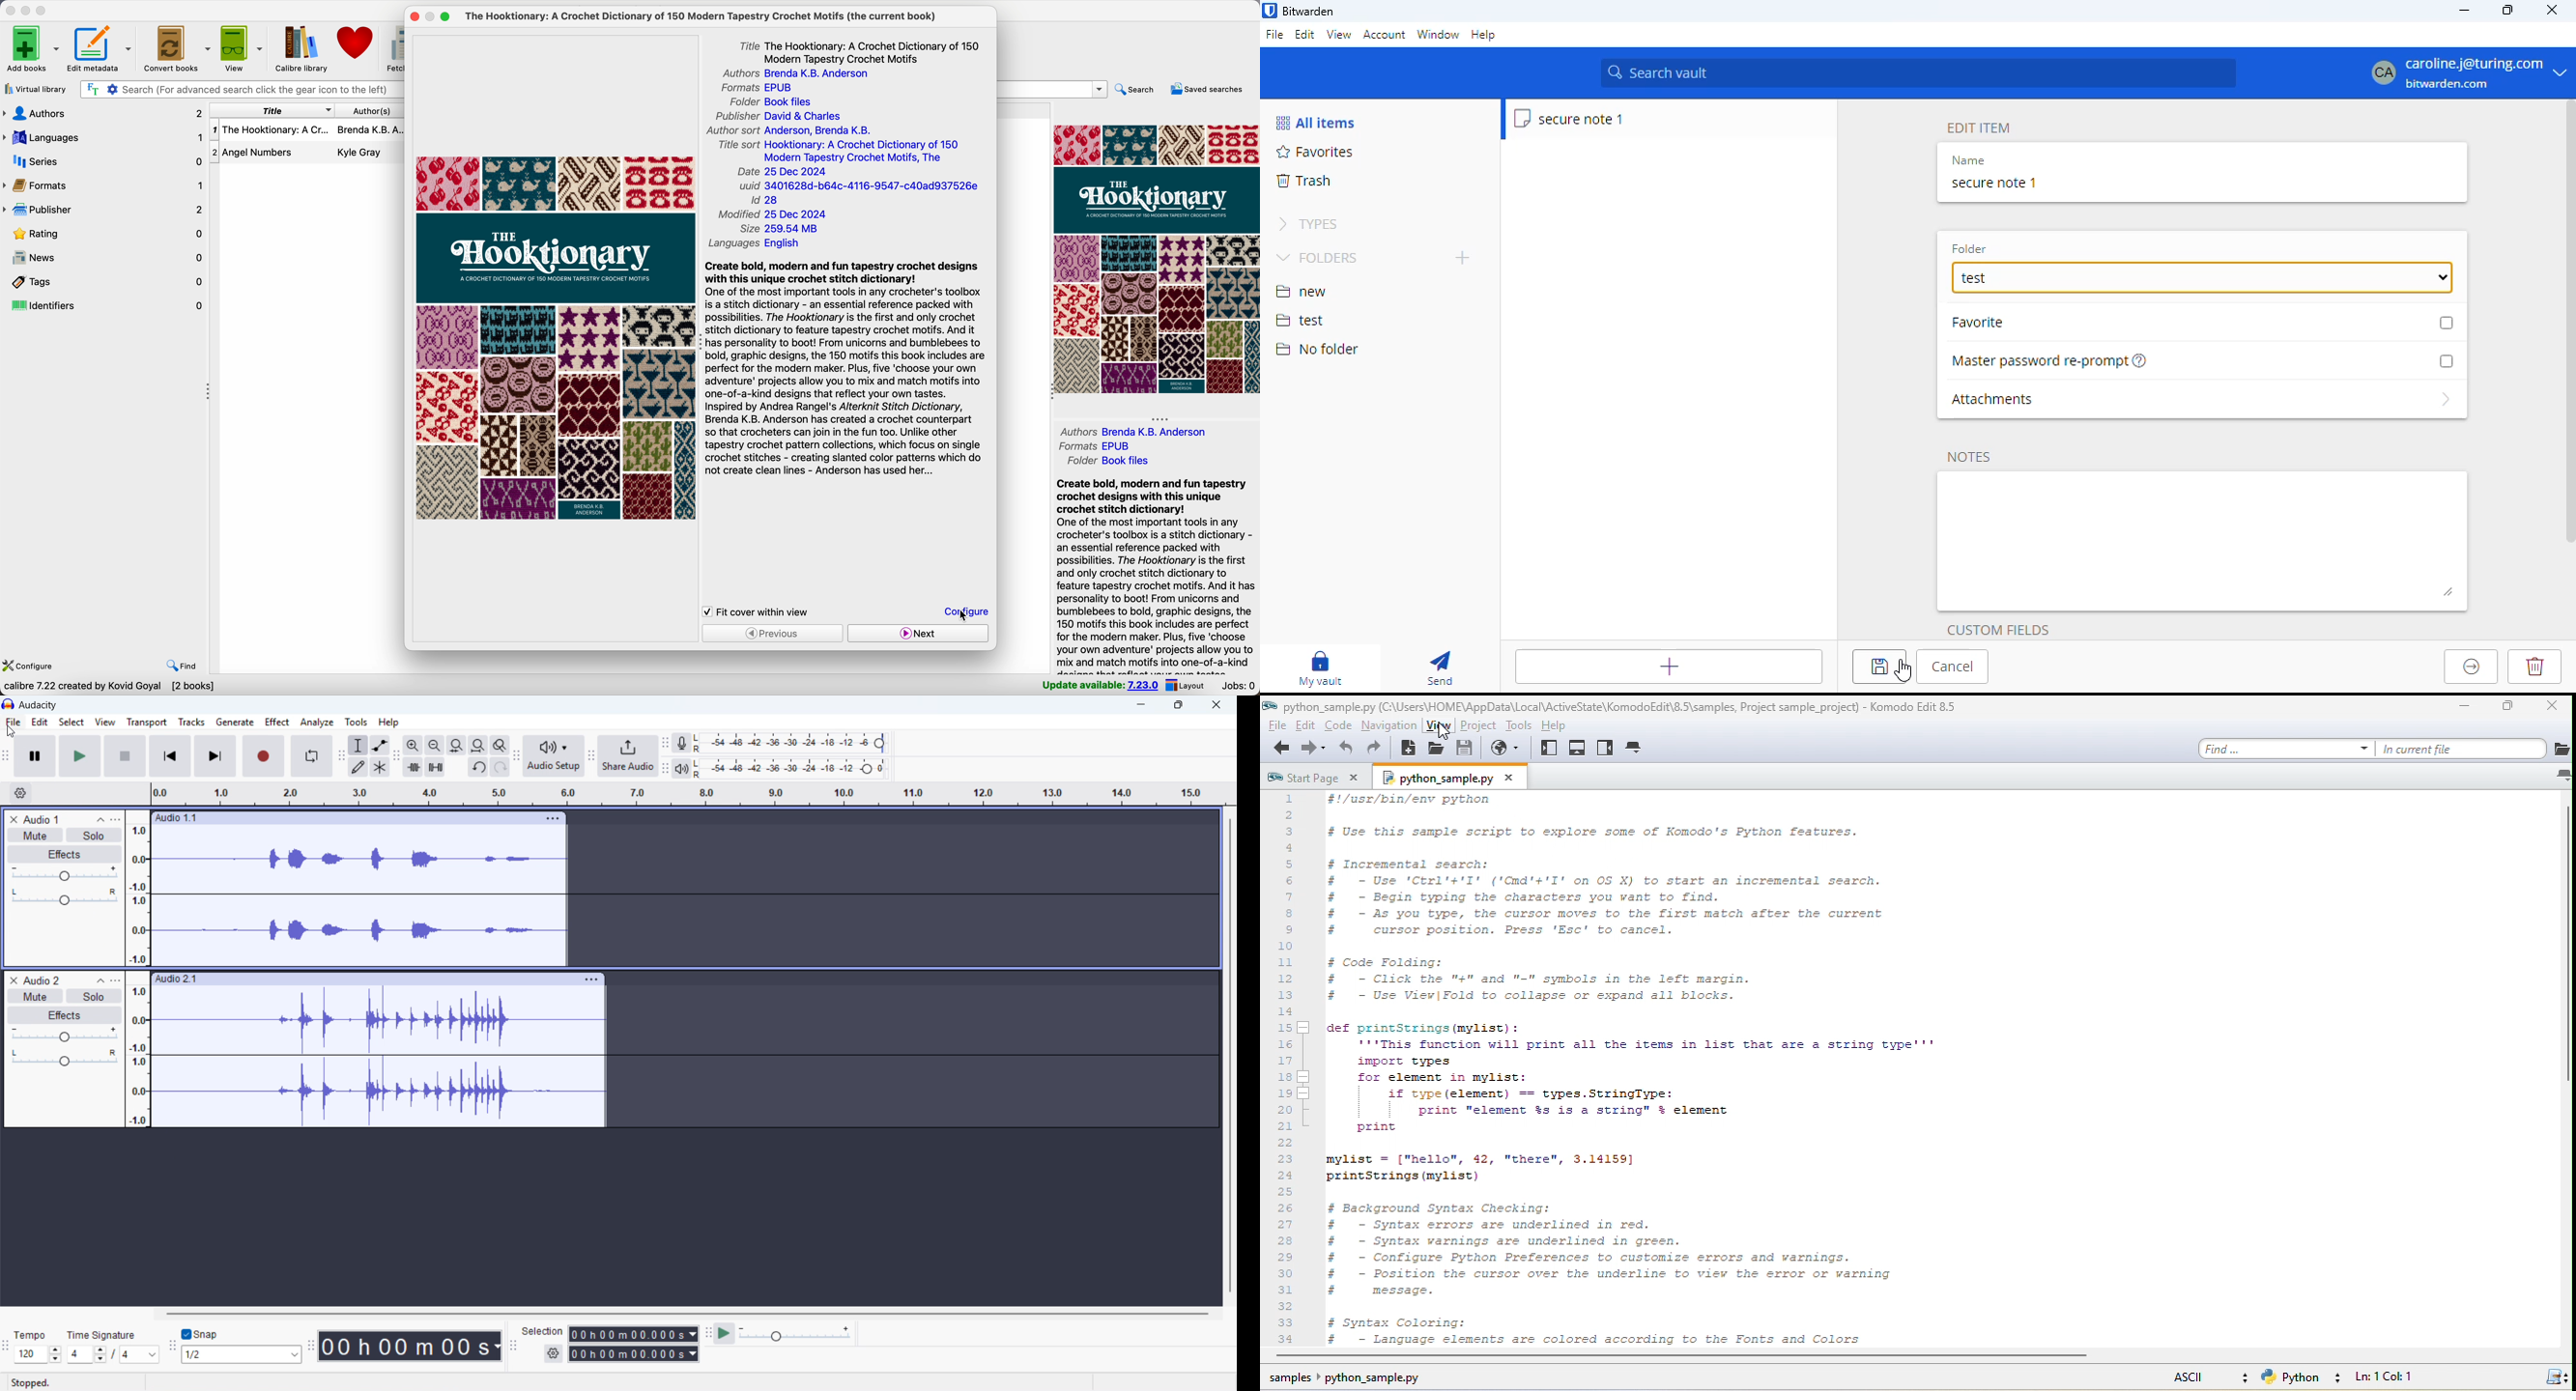 The height and width of the screenshot is (1400, 2576). What do you see at coordinates (2202, 400) in the screenshot?
I see `attachments` at bounding box center [2202, 400].